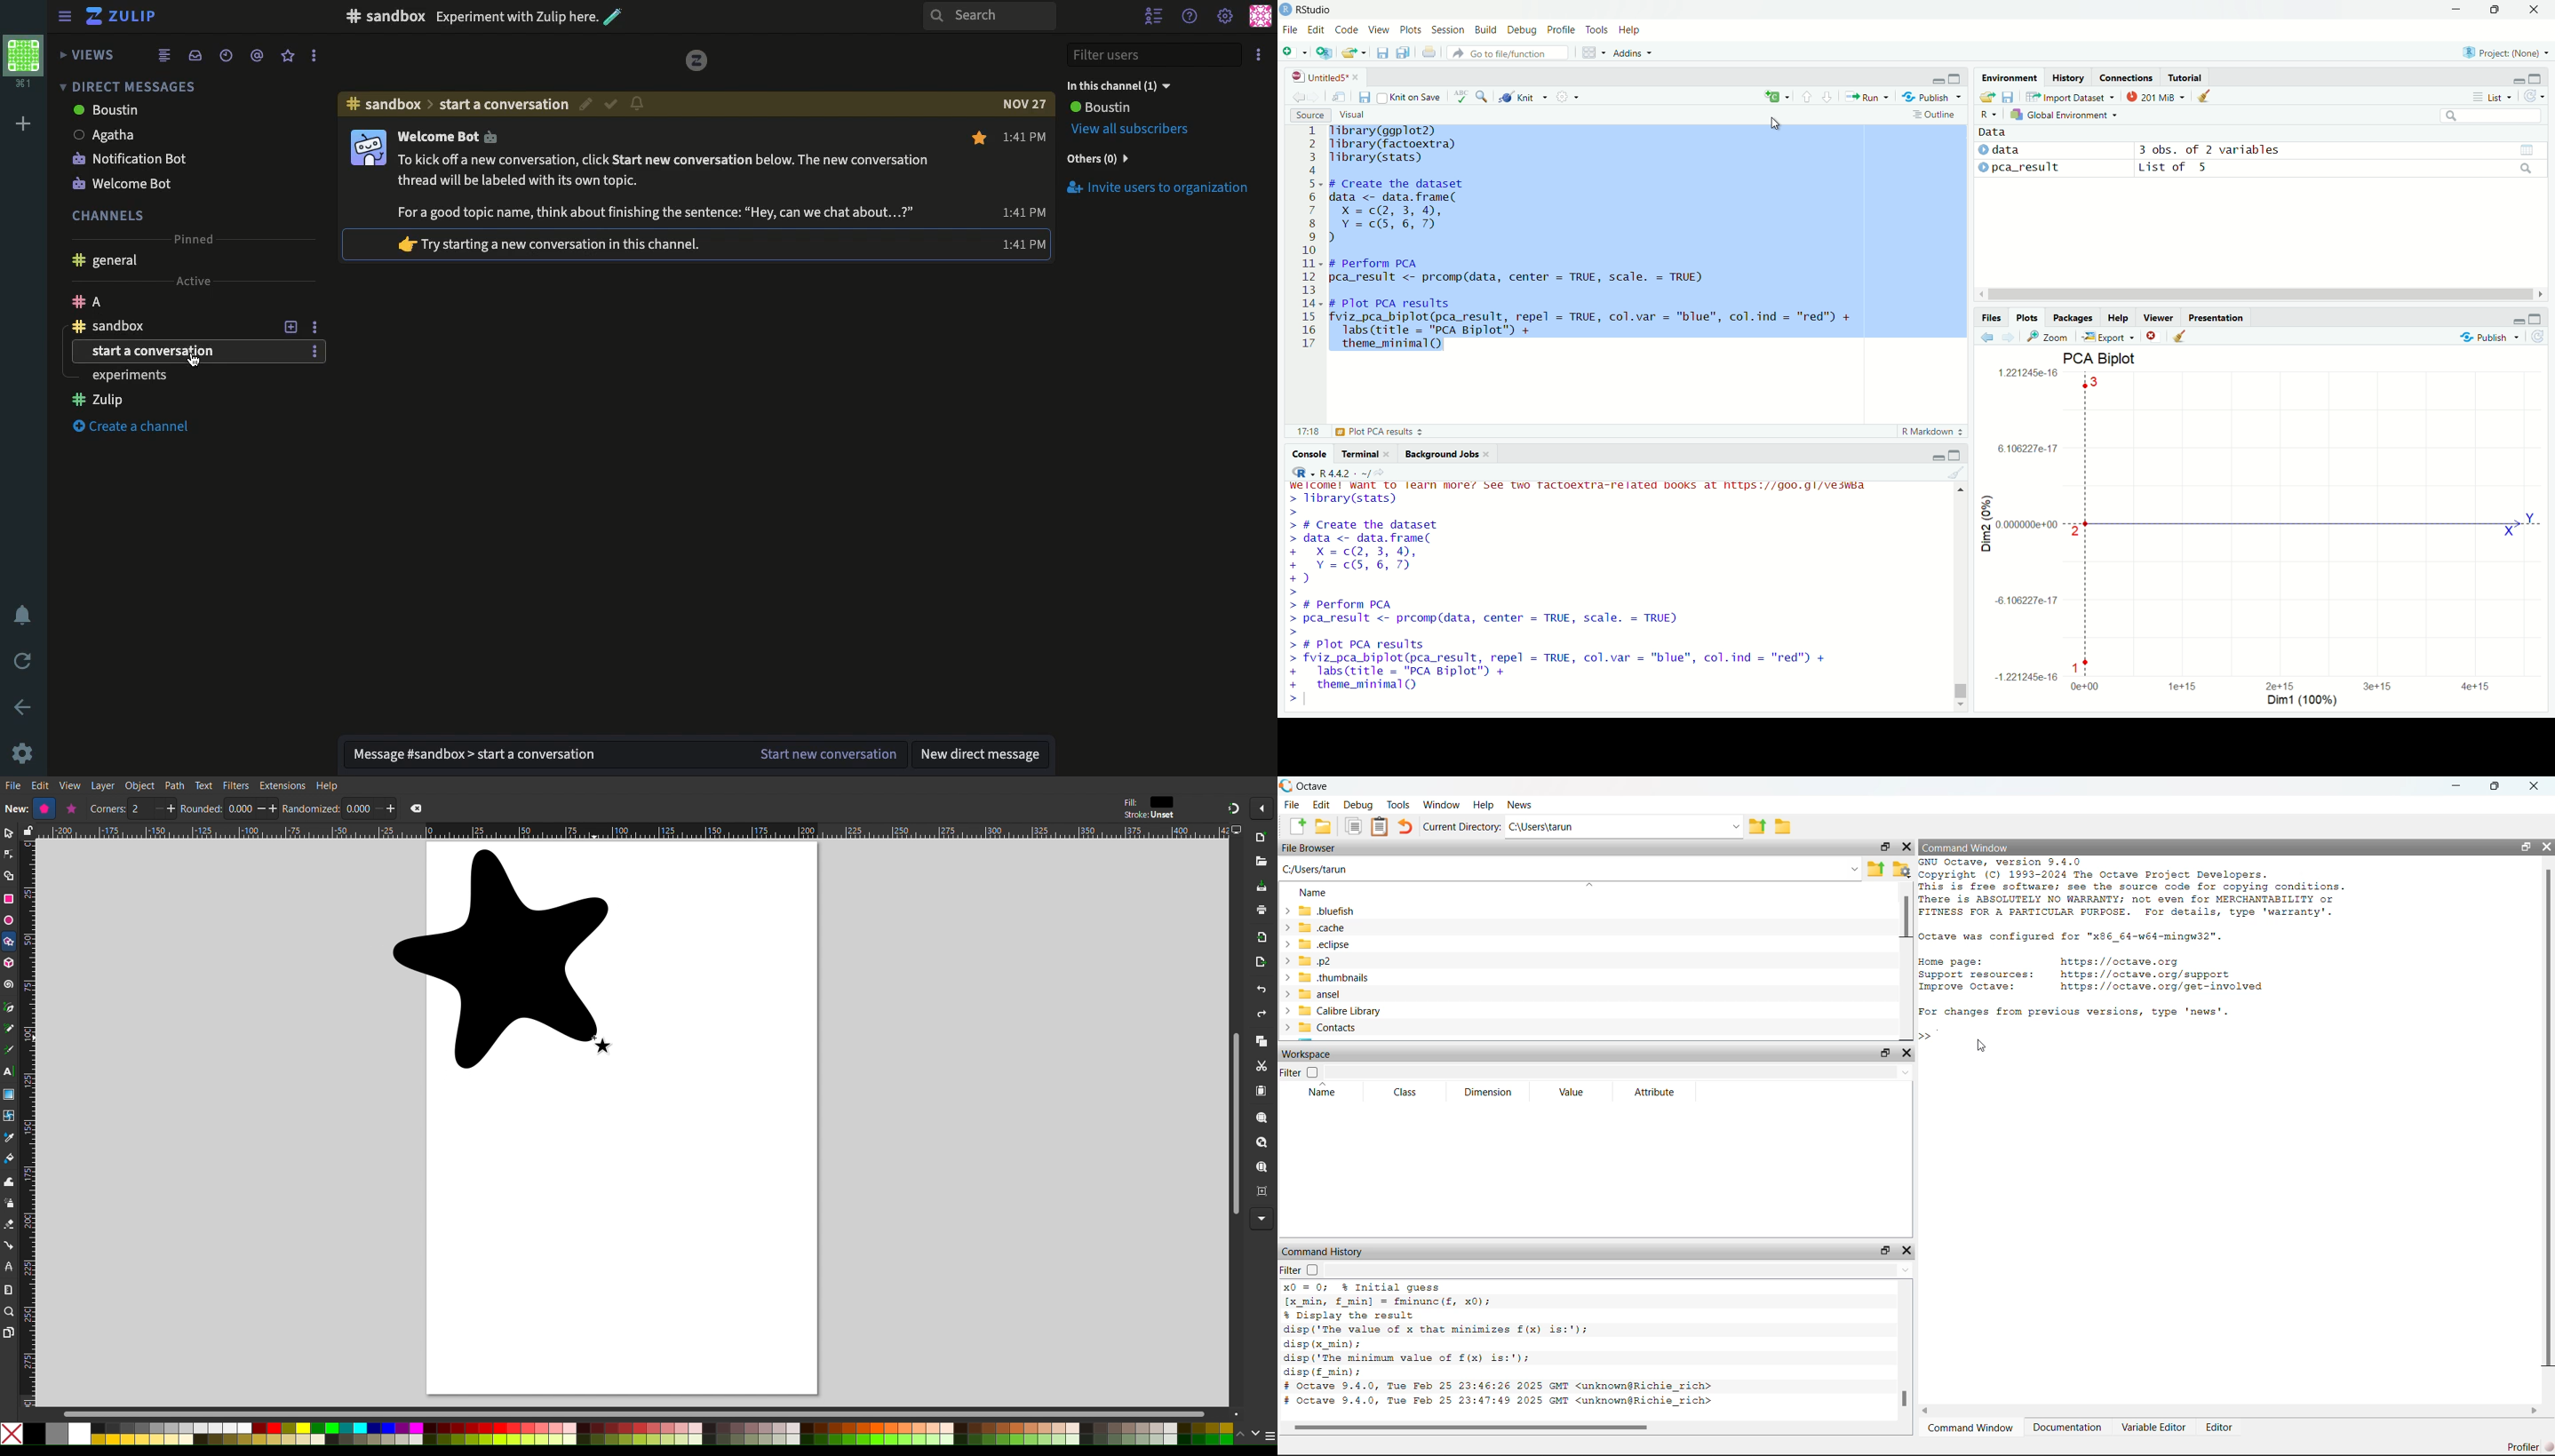  Describe the element at coordinates (1026, 134) in the screenshot. I see `Time` at that location.